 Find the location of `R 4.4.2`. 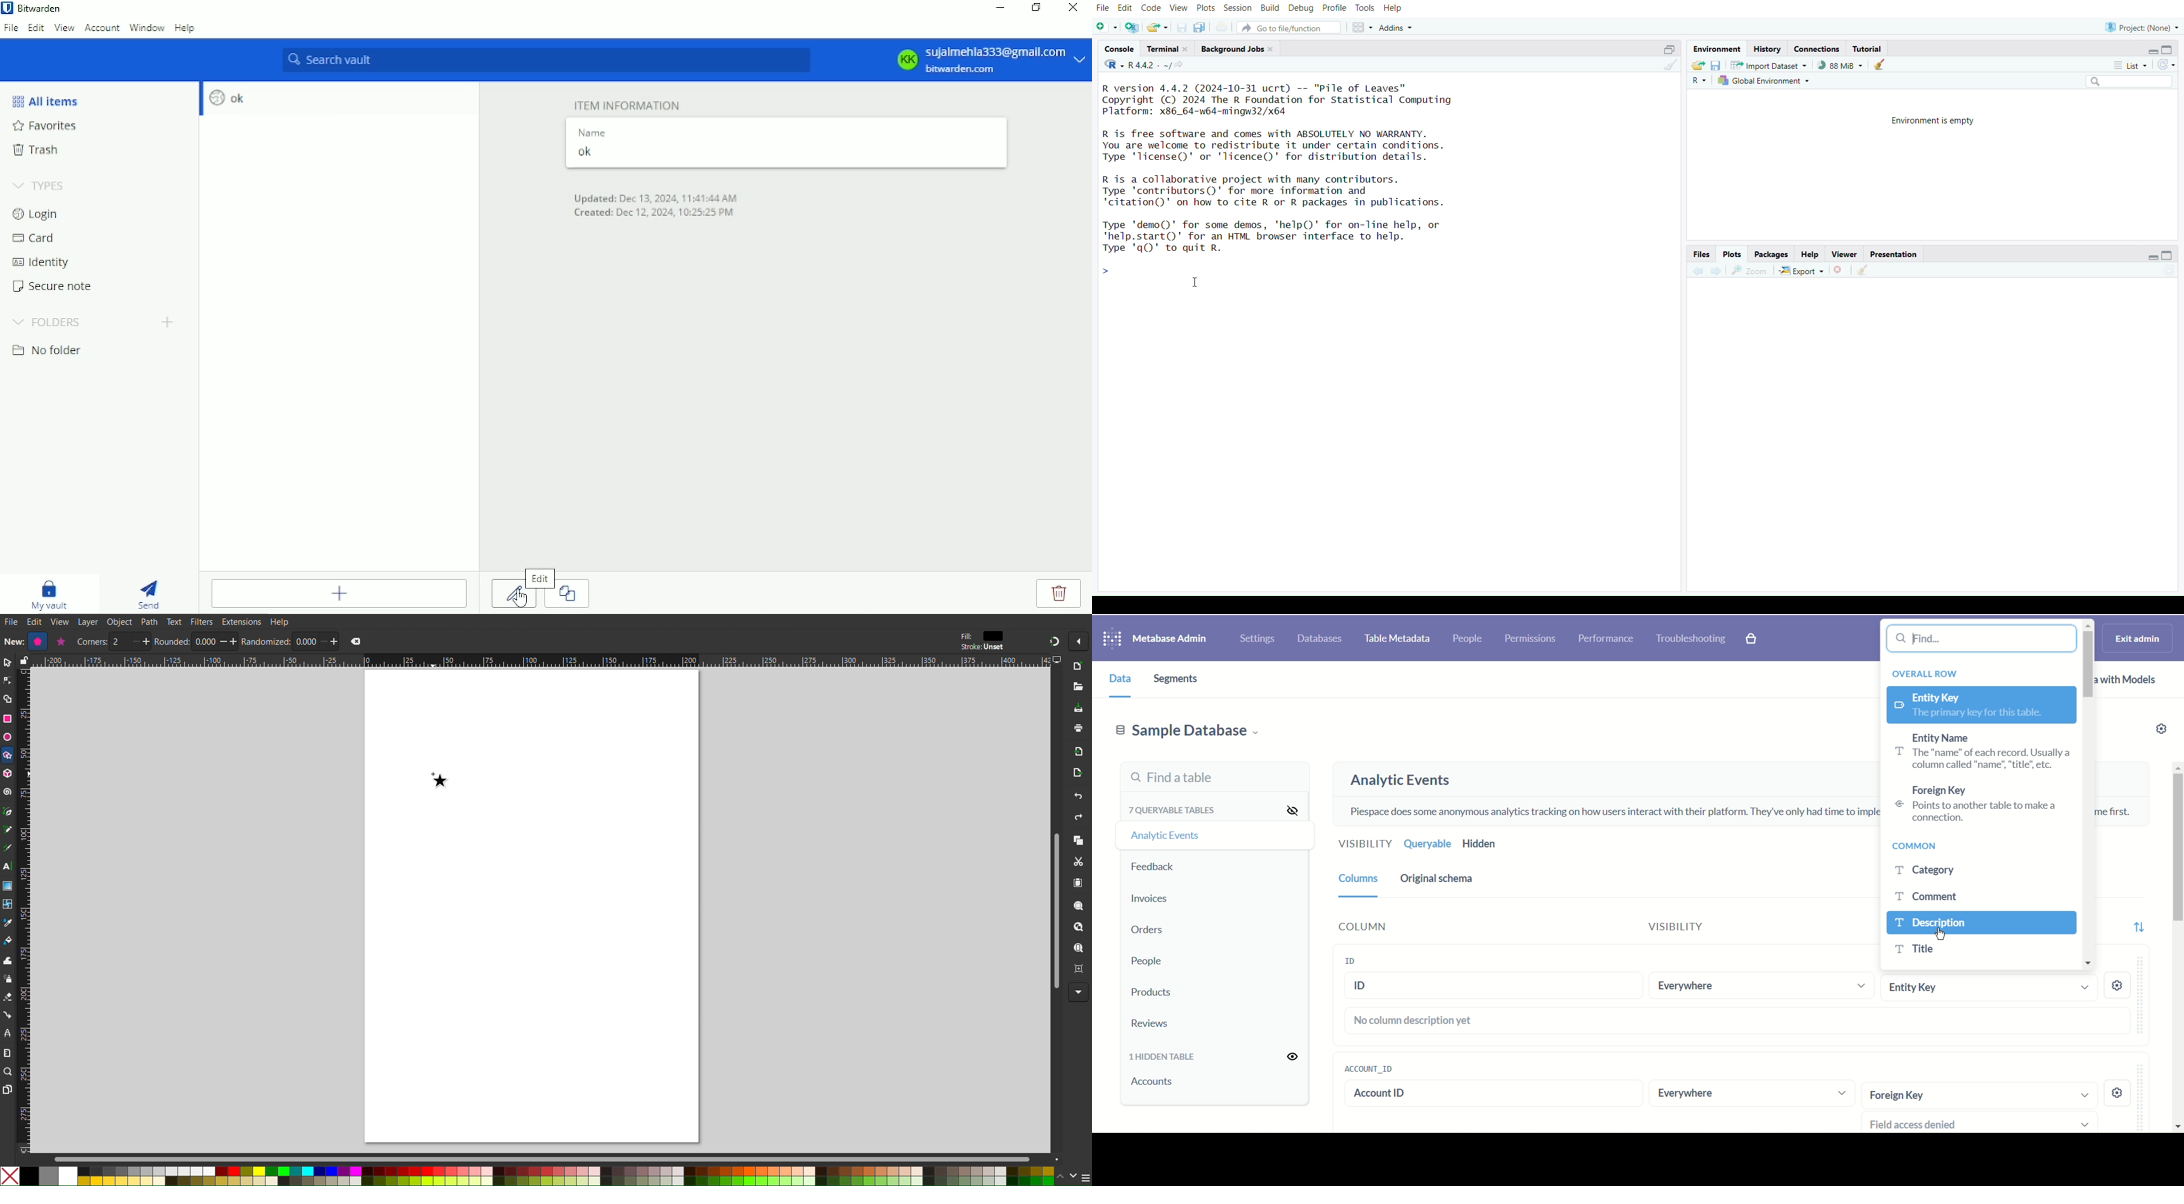

R 4.4.2 is located at coordinates (1138, 65).